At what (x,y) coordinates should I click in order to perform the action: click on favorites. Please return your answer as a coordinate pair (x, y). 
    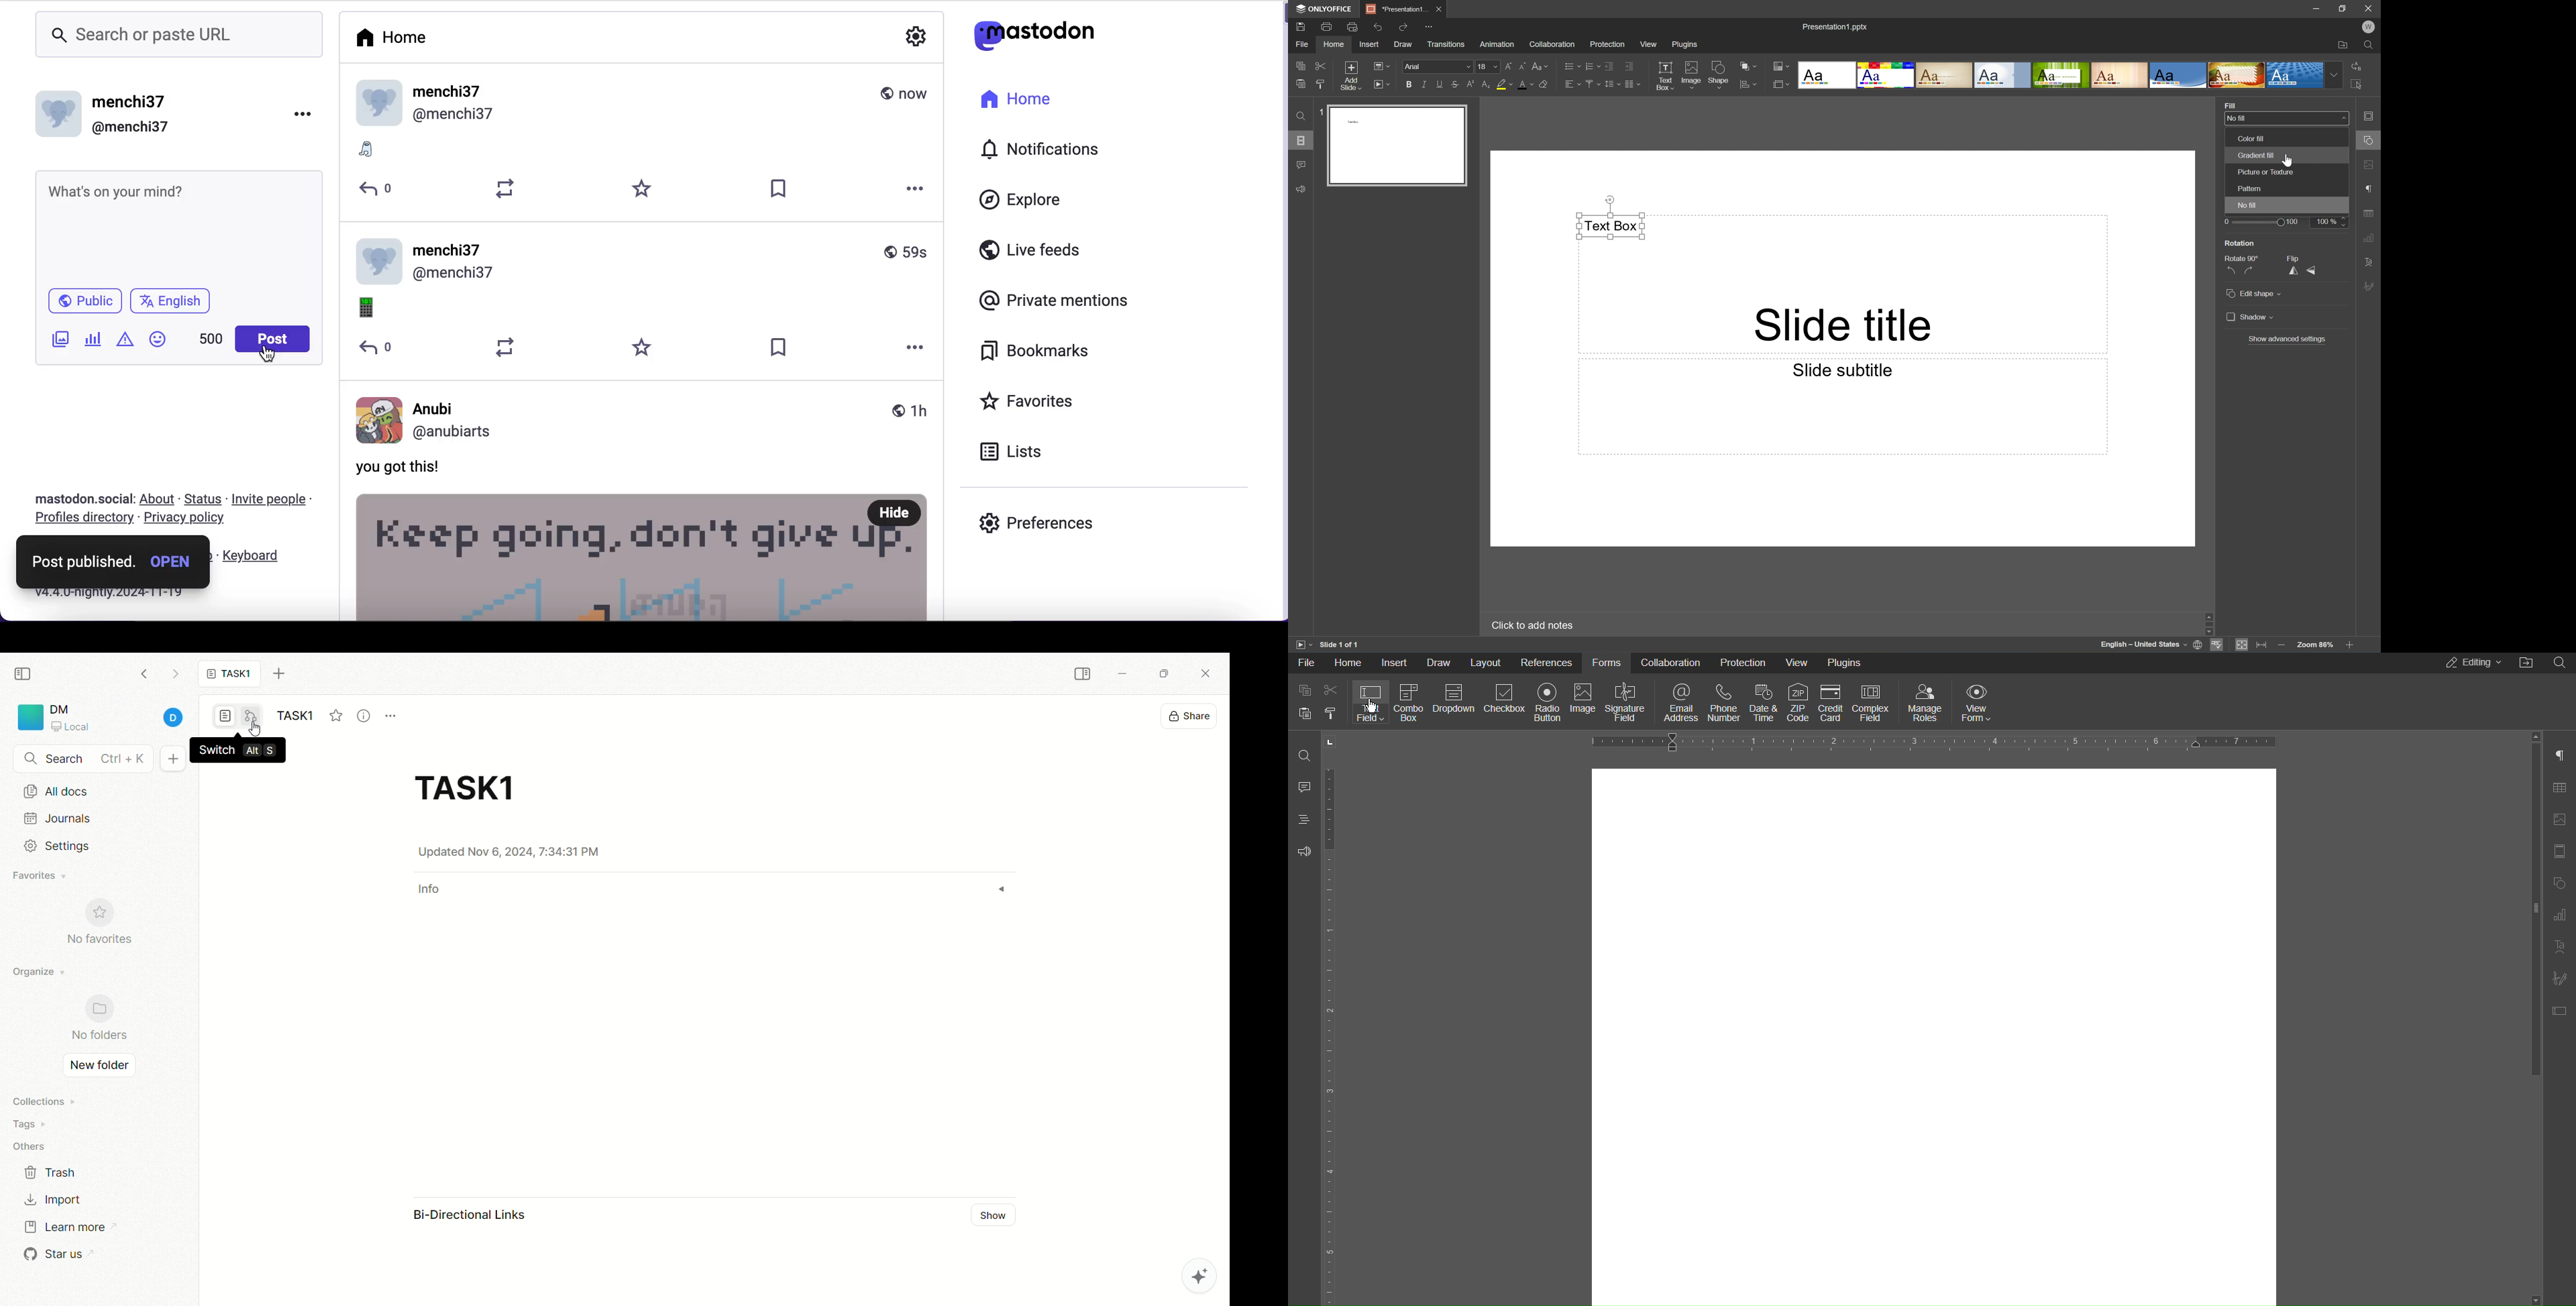
    Looking at the image, I should click on (643, 348).